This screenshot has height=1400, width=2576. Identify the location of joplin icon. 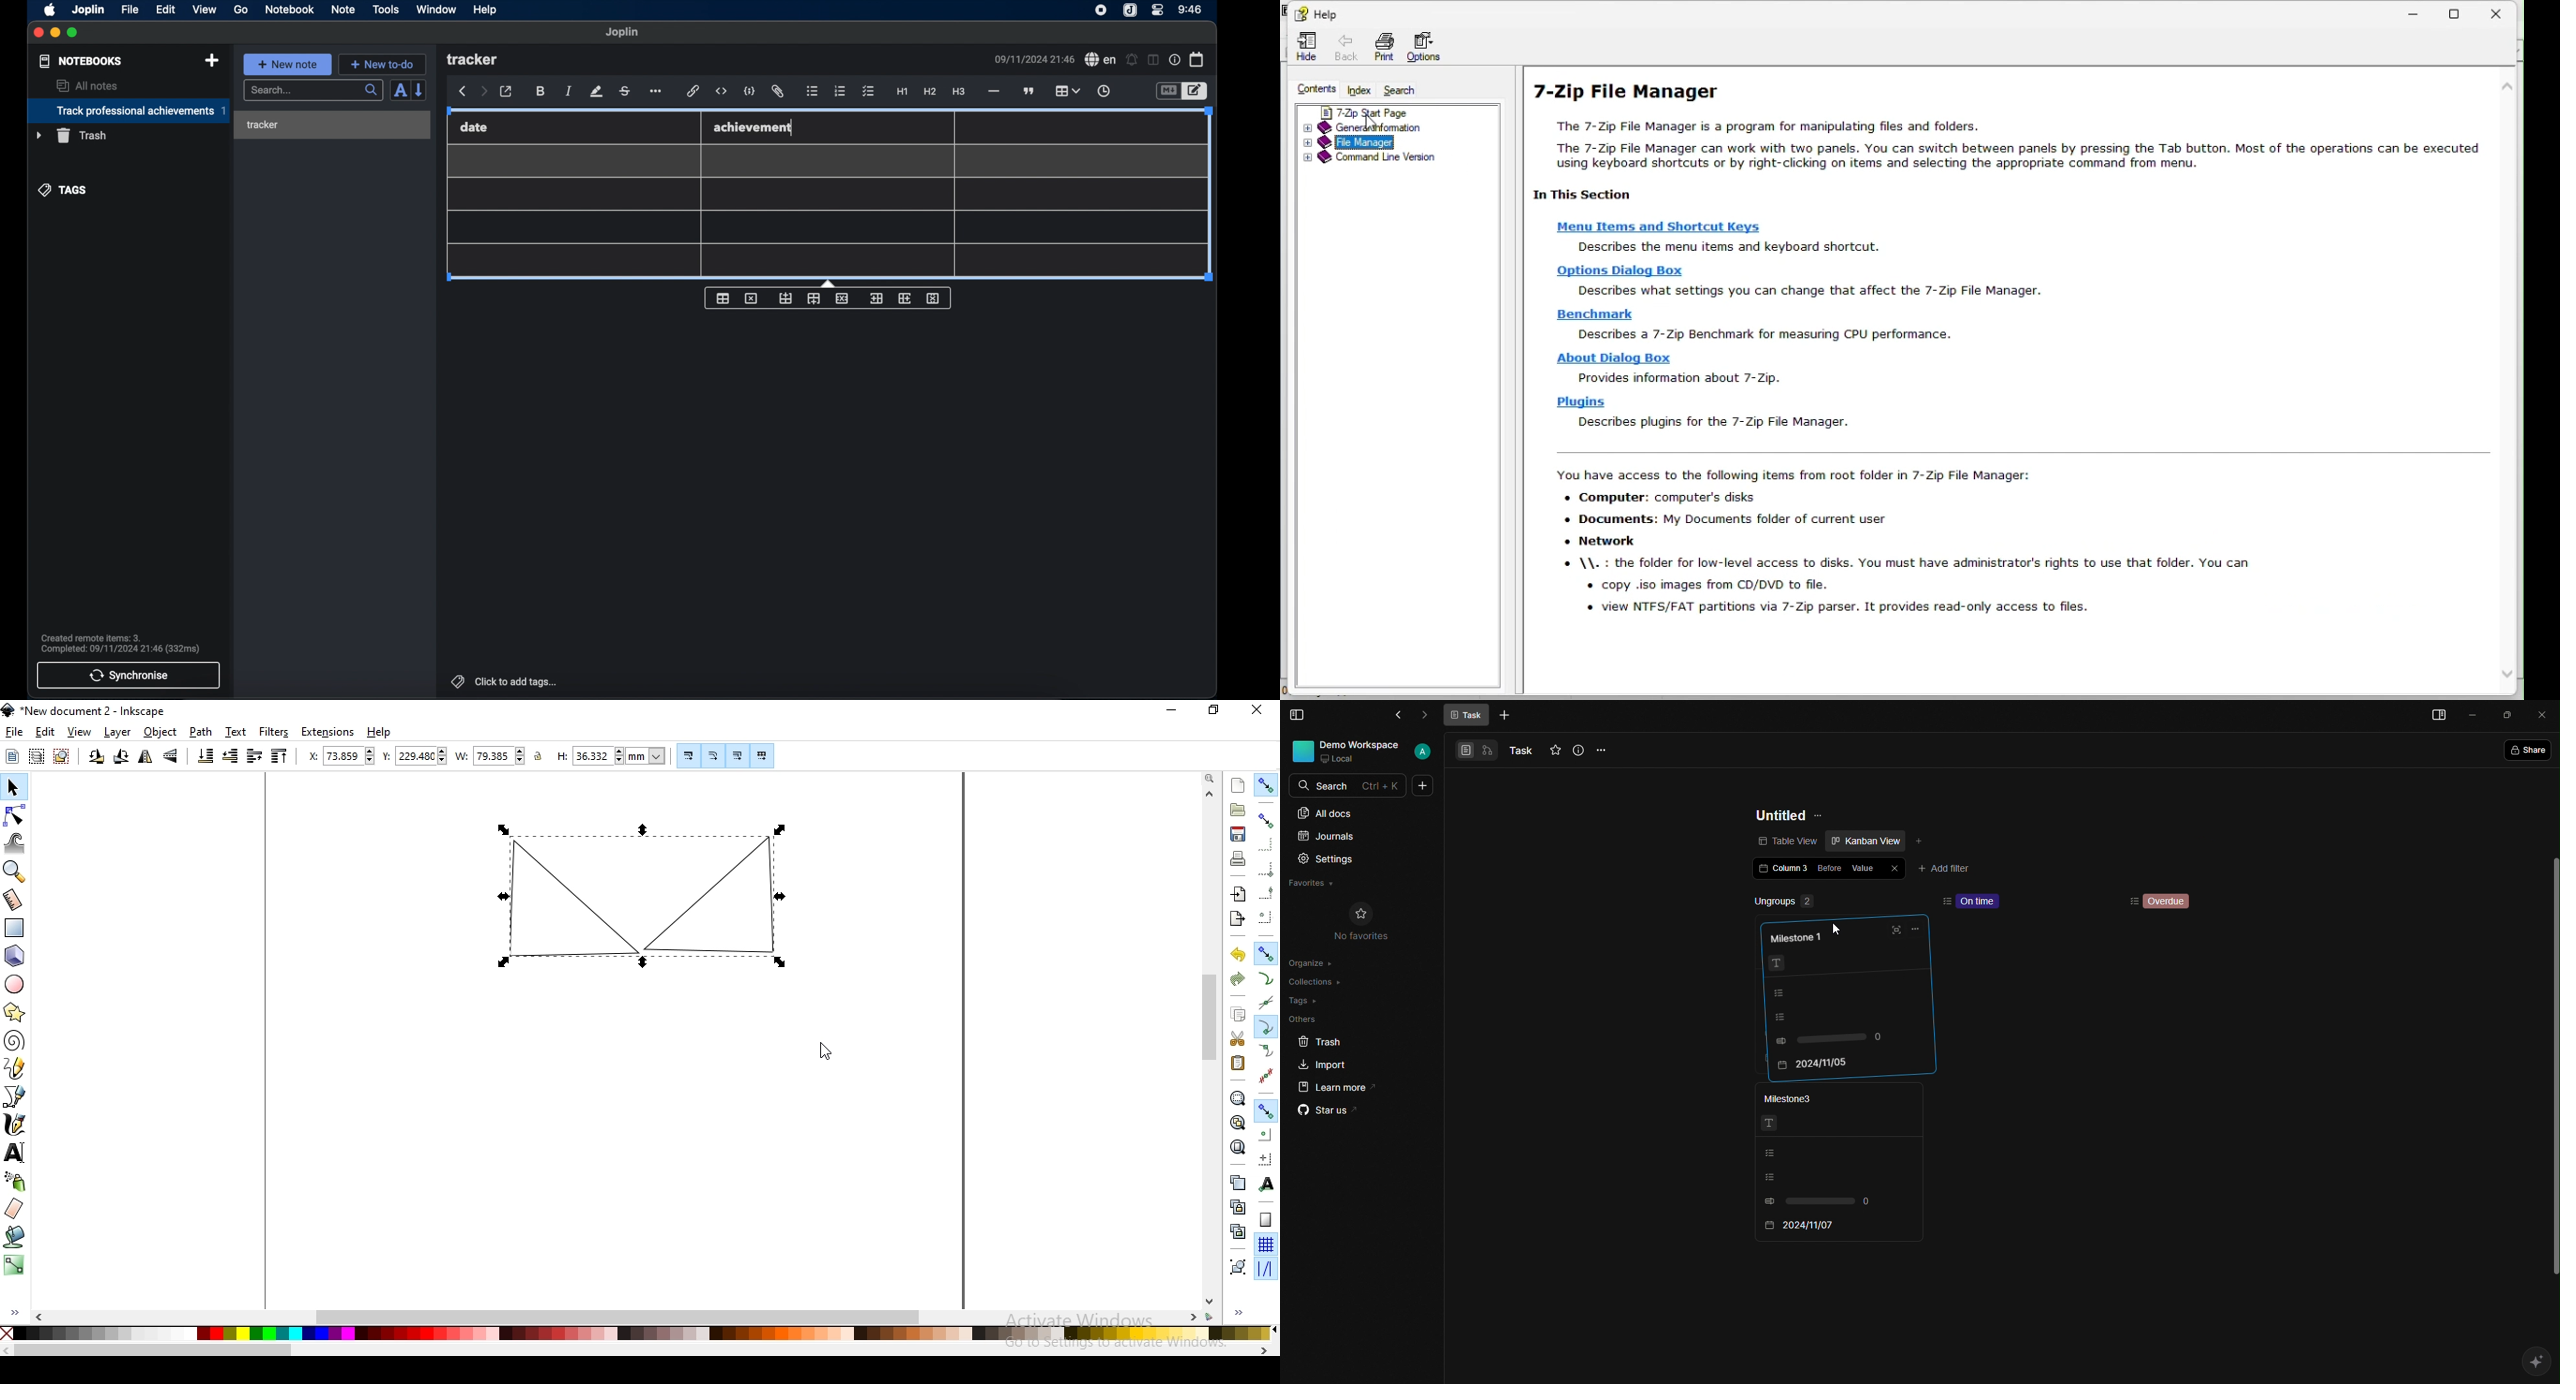
(1101, 11).